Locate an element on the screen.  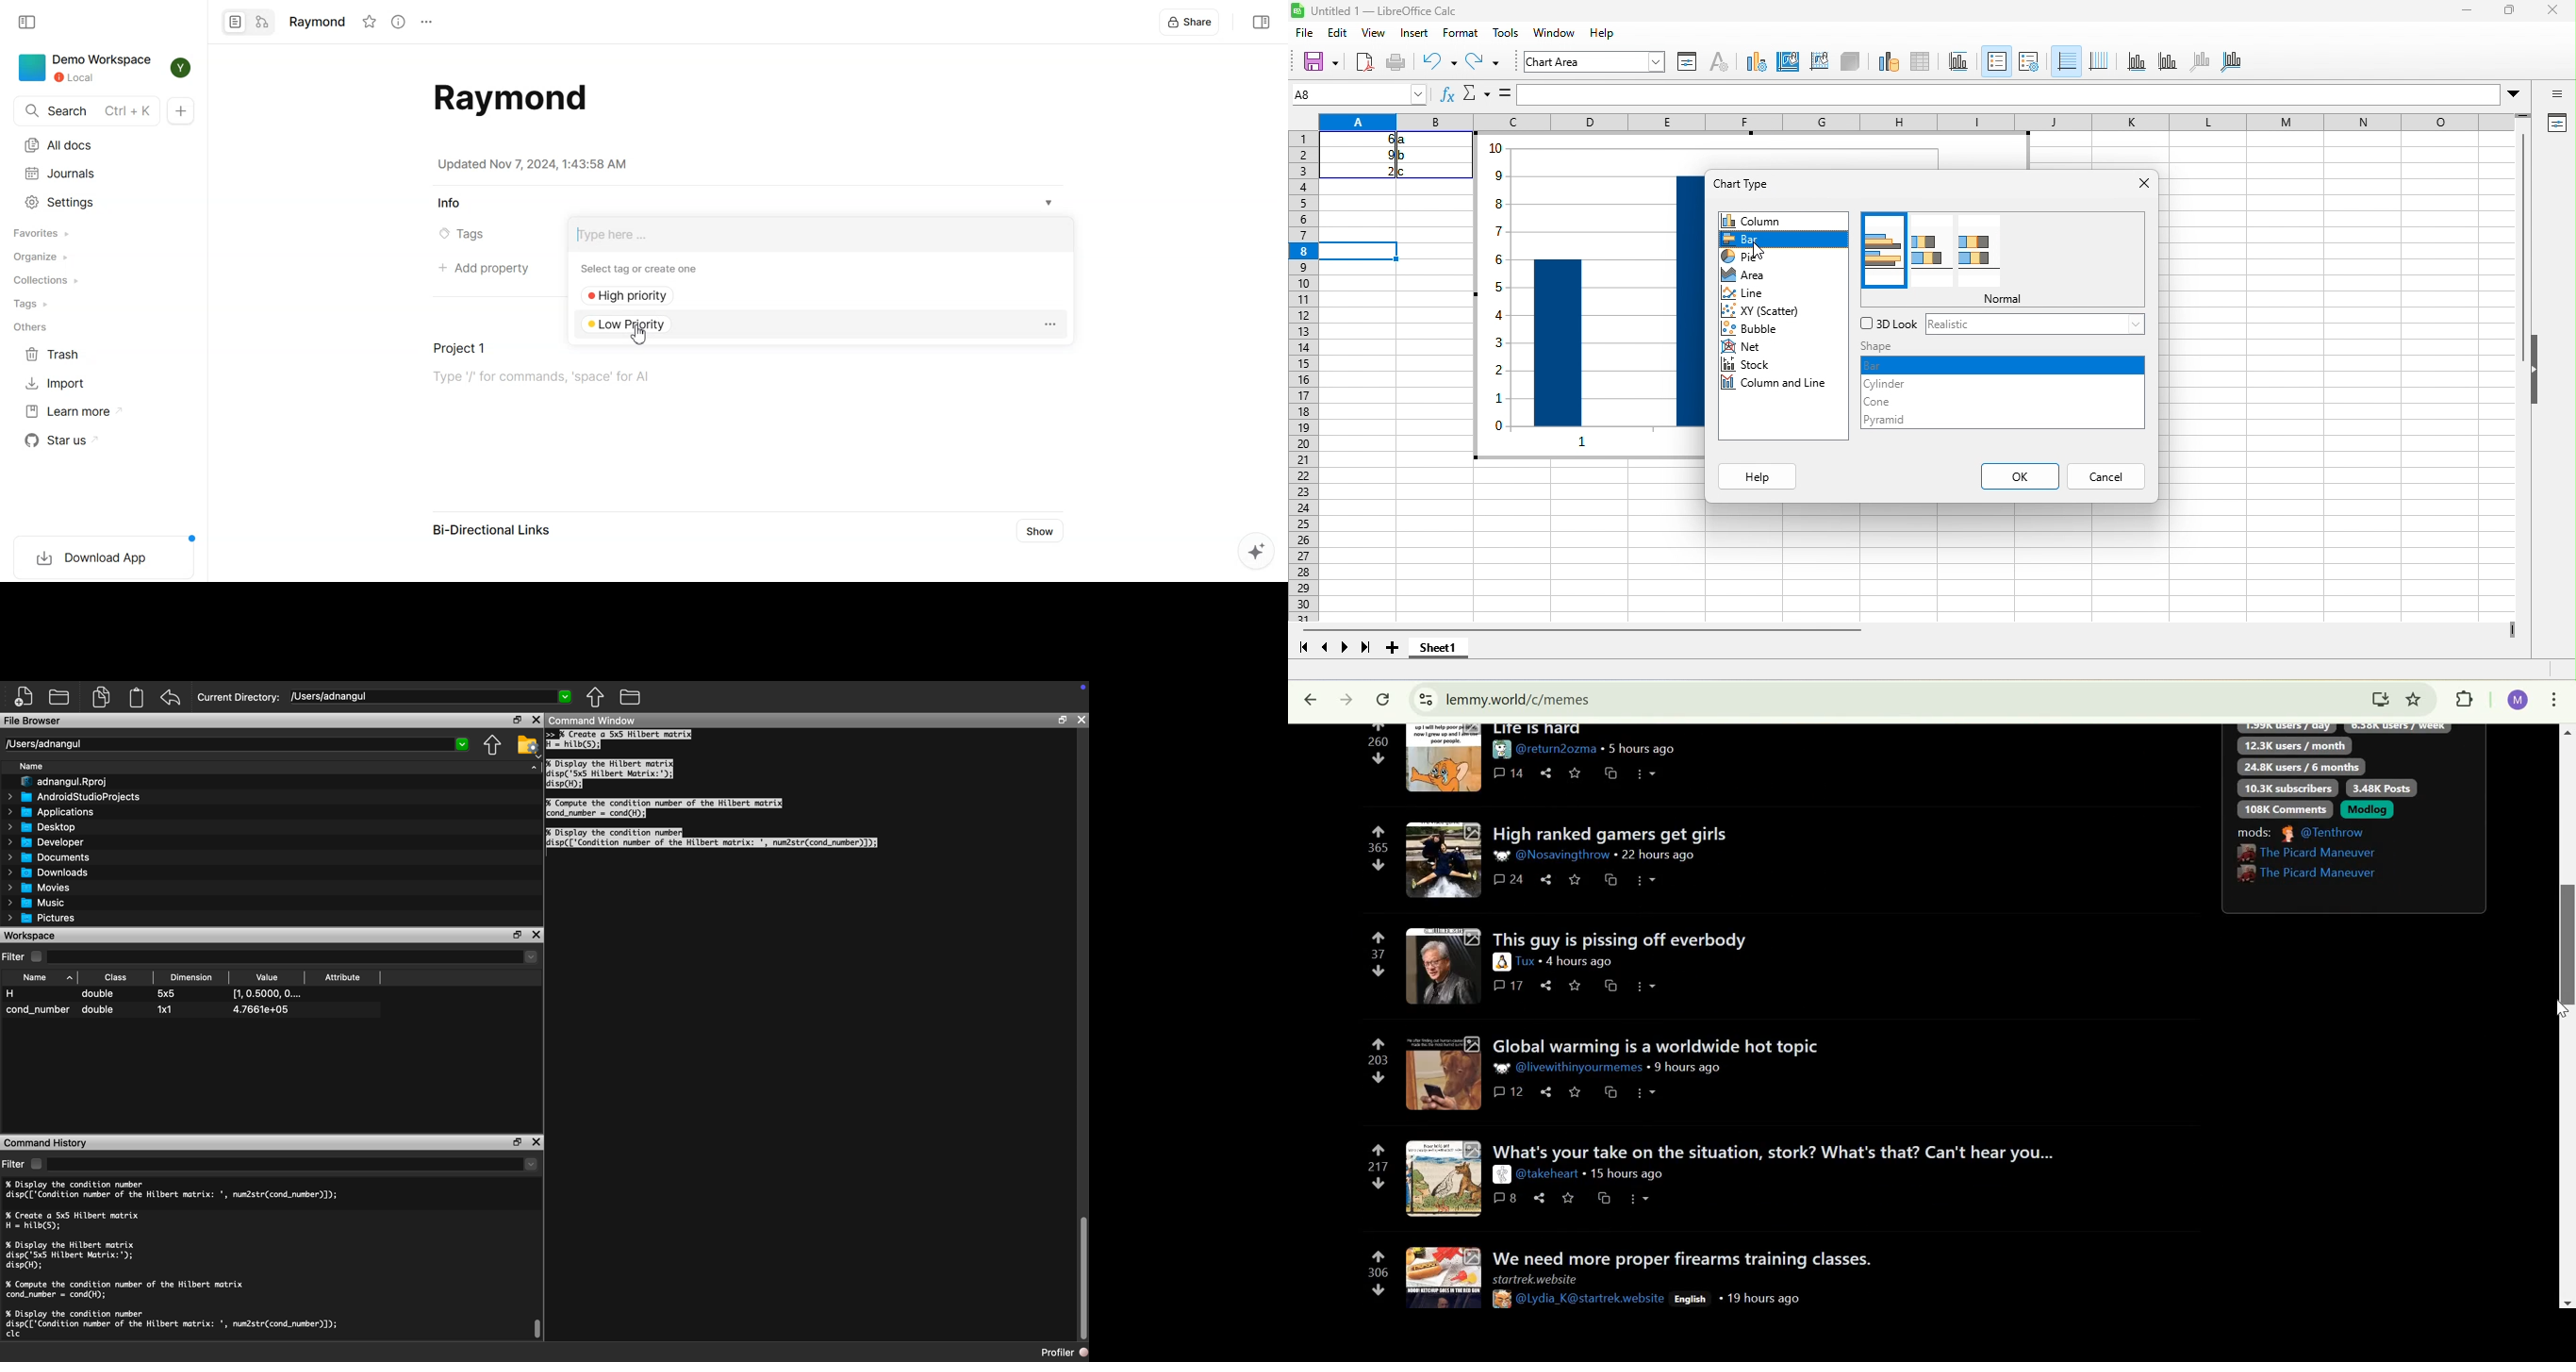
close is located at coordinates (2549, 11).